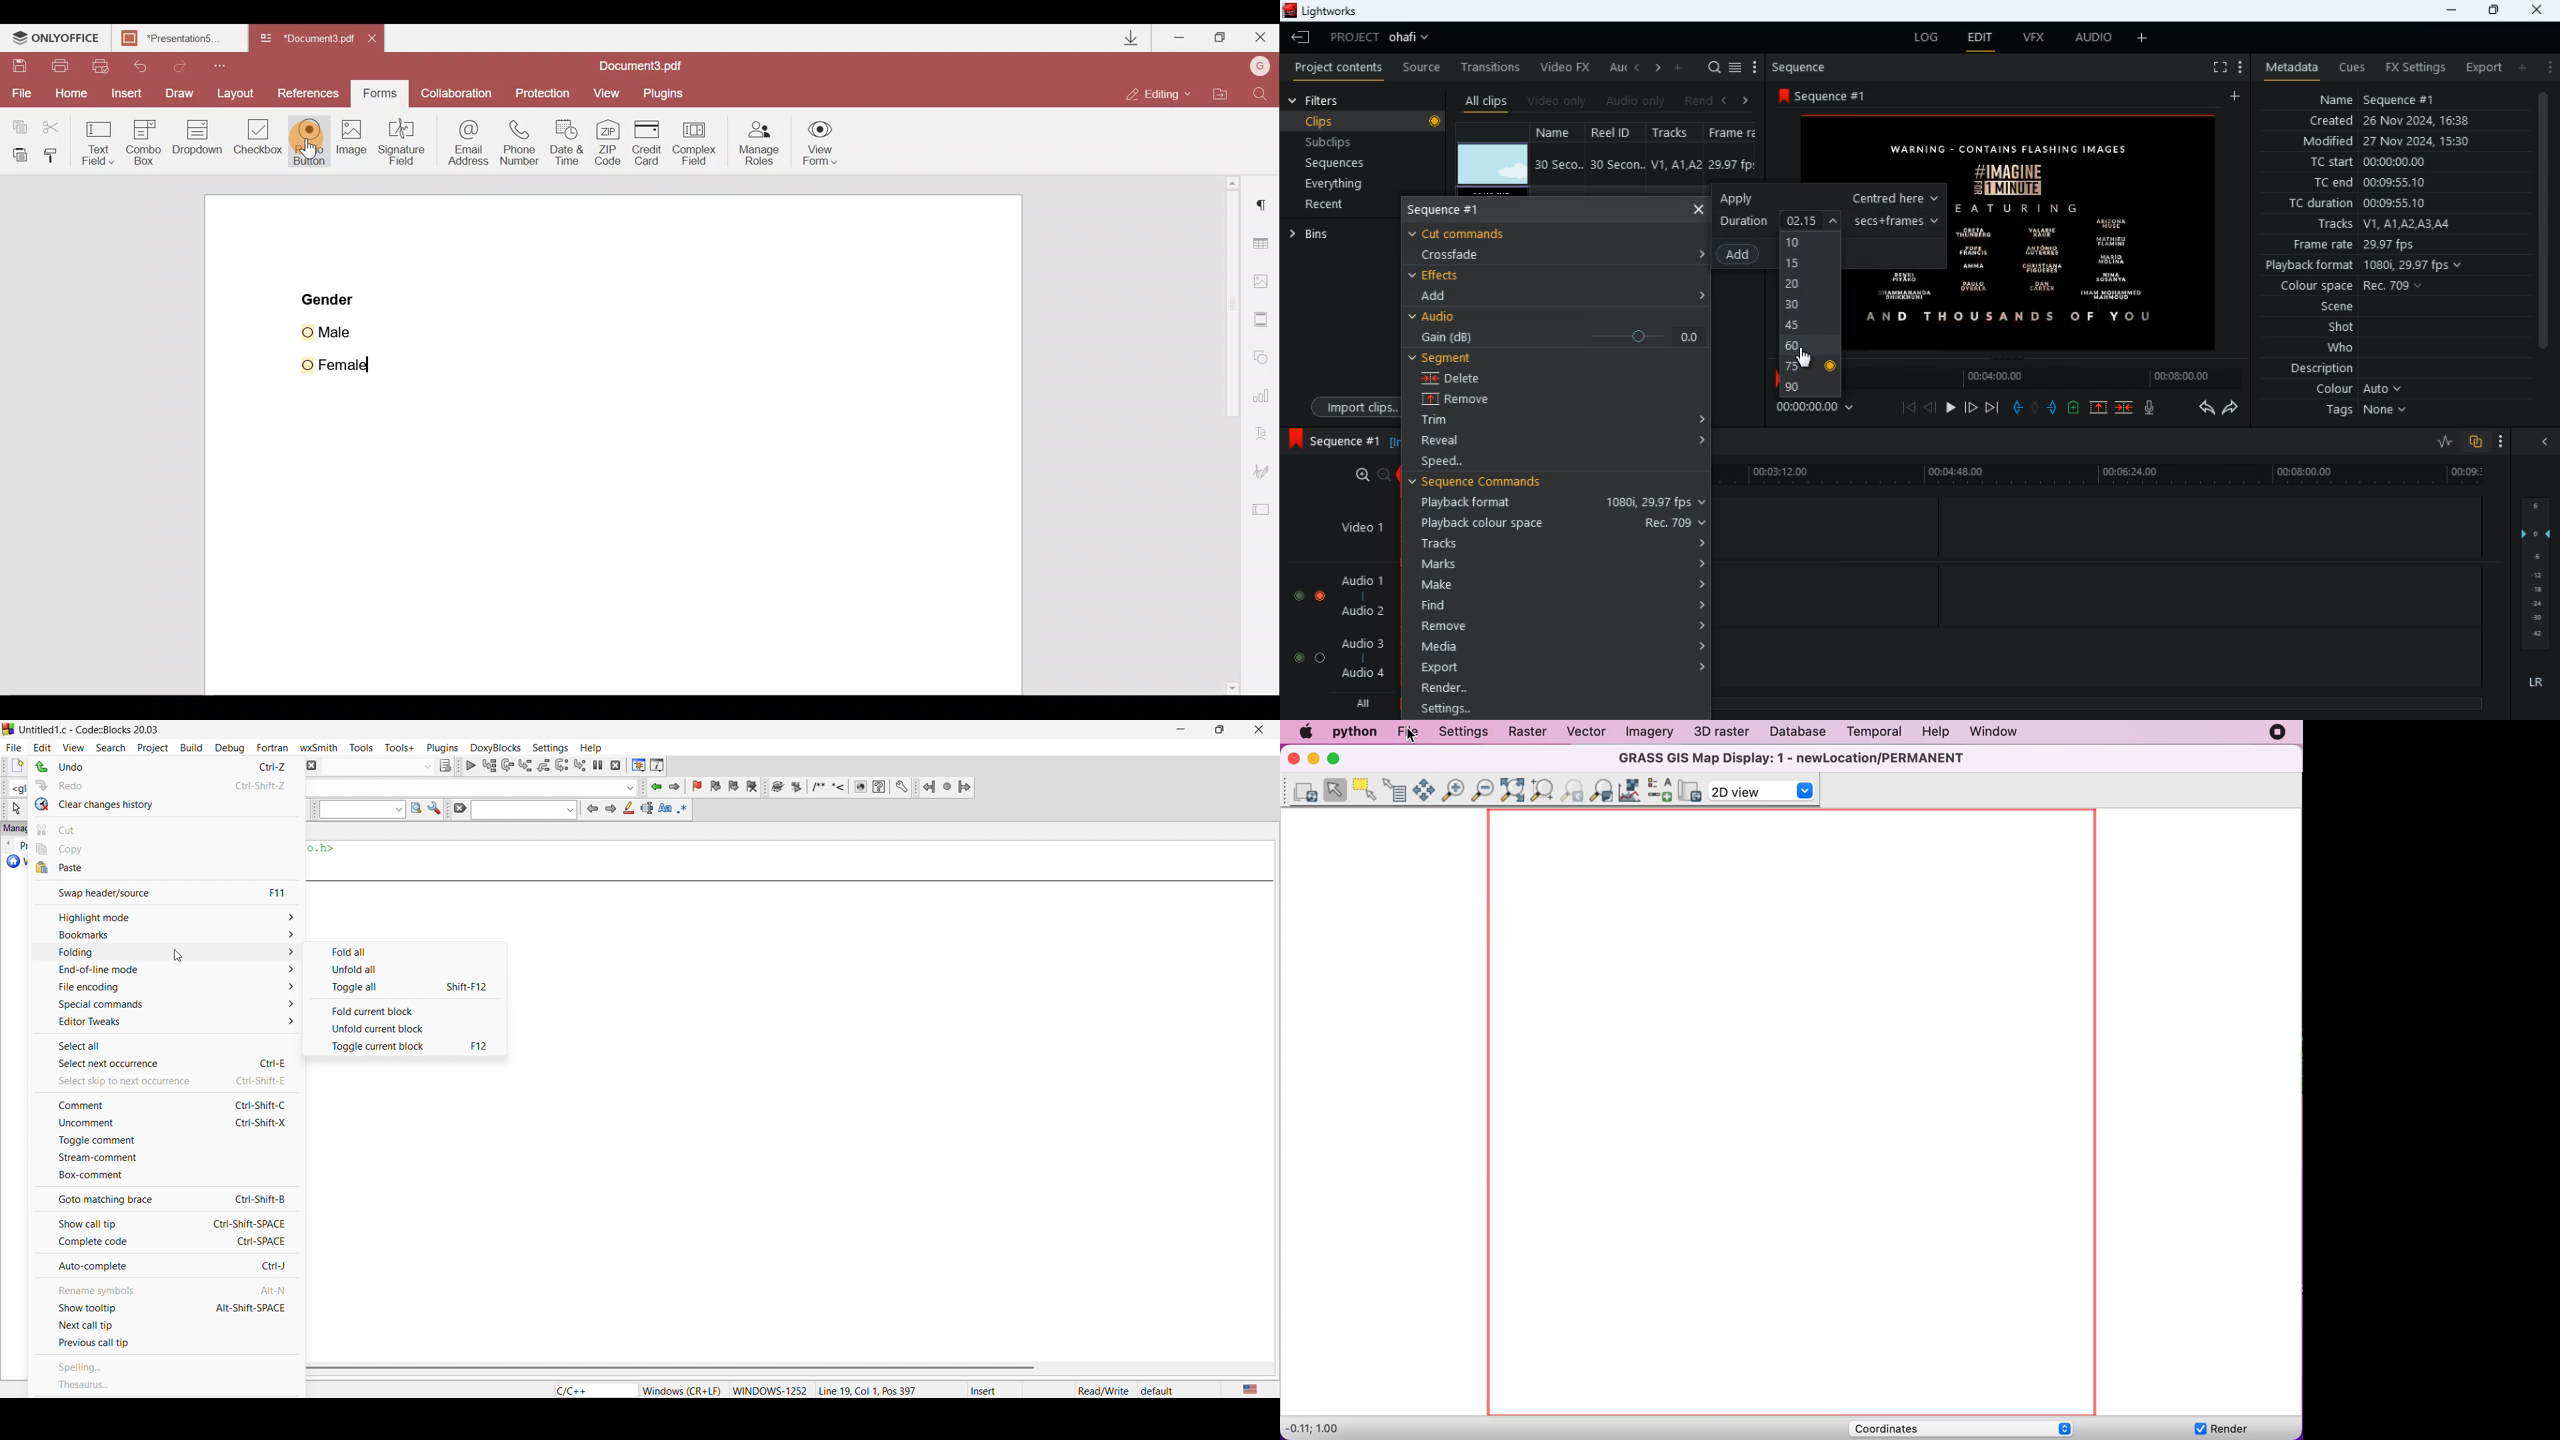 This screenshot has width=2576, height=1456. Describe the element at coordinates (1680, 66) in the screenshot. I see `add` at that location.